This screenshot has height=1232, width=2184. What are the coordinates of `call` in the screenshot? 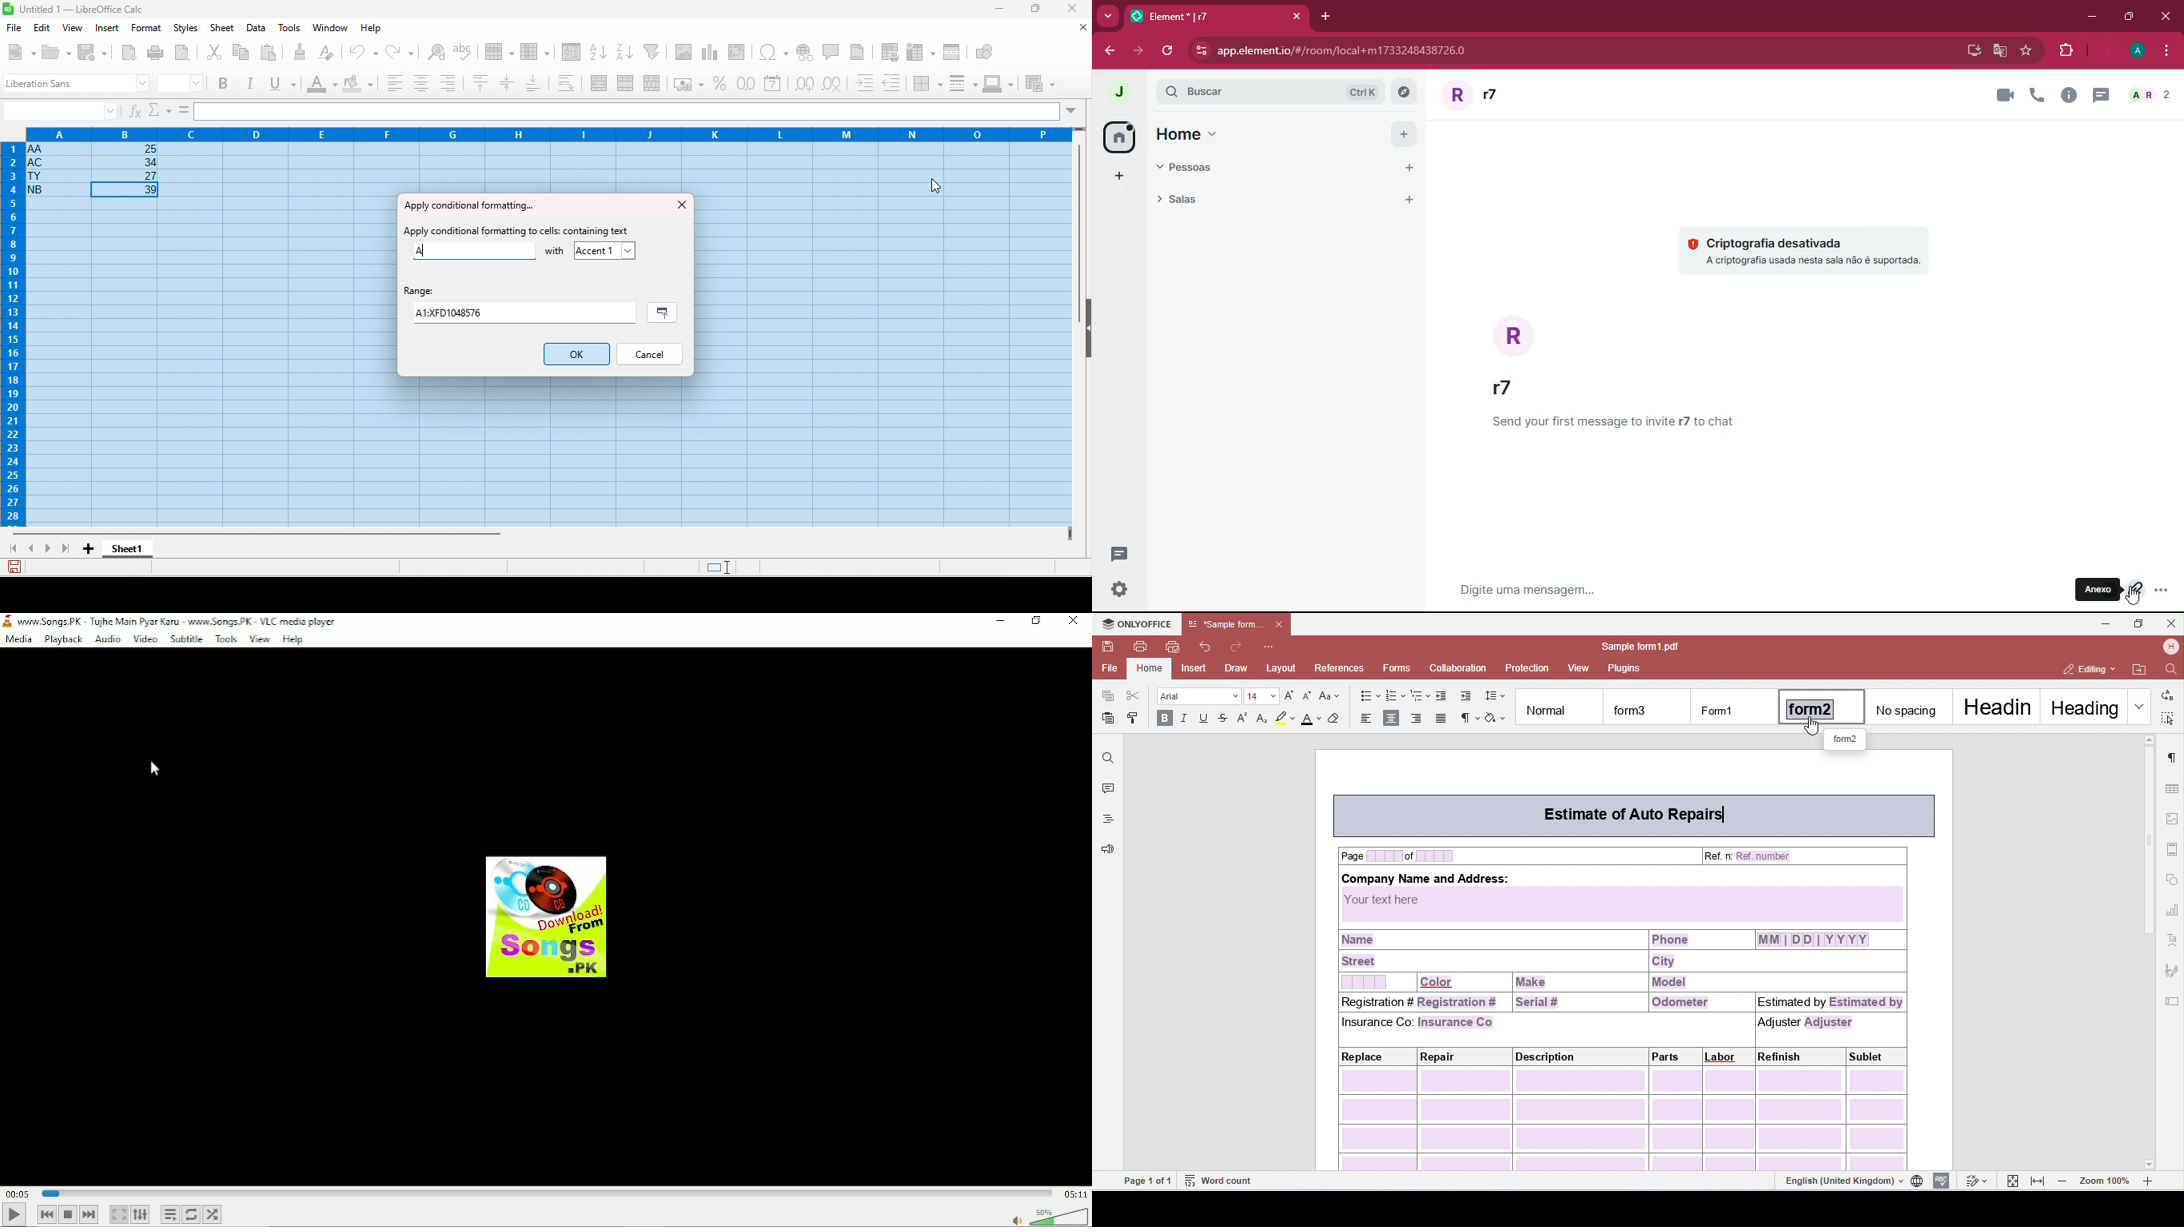 It's located at (2037, 95).